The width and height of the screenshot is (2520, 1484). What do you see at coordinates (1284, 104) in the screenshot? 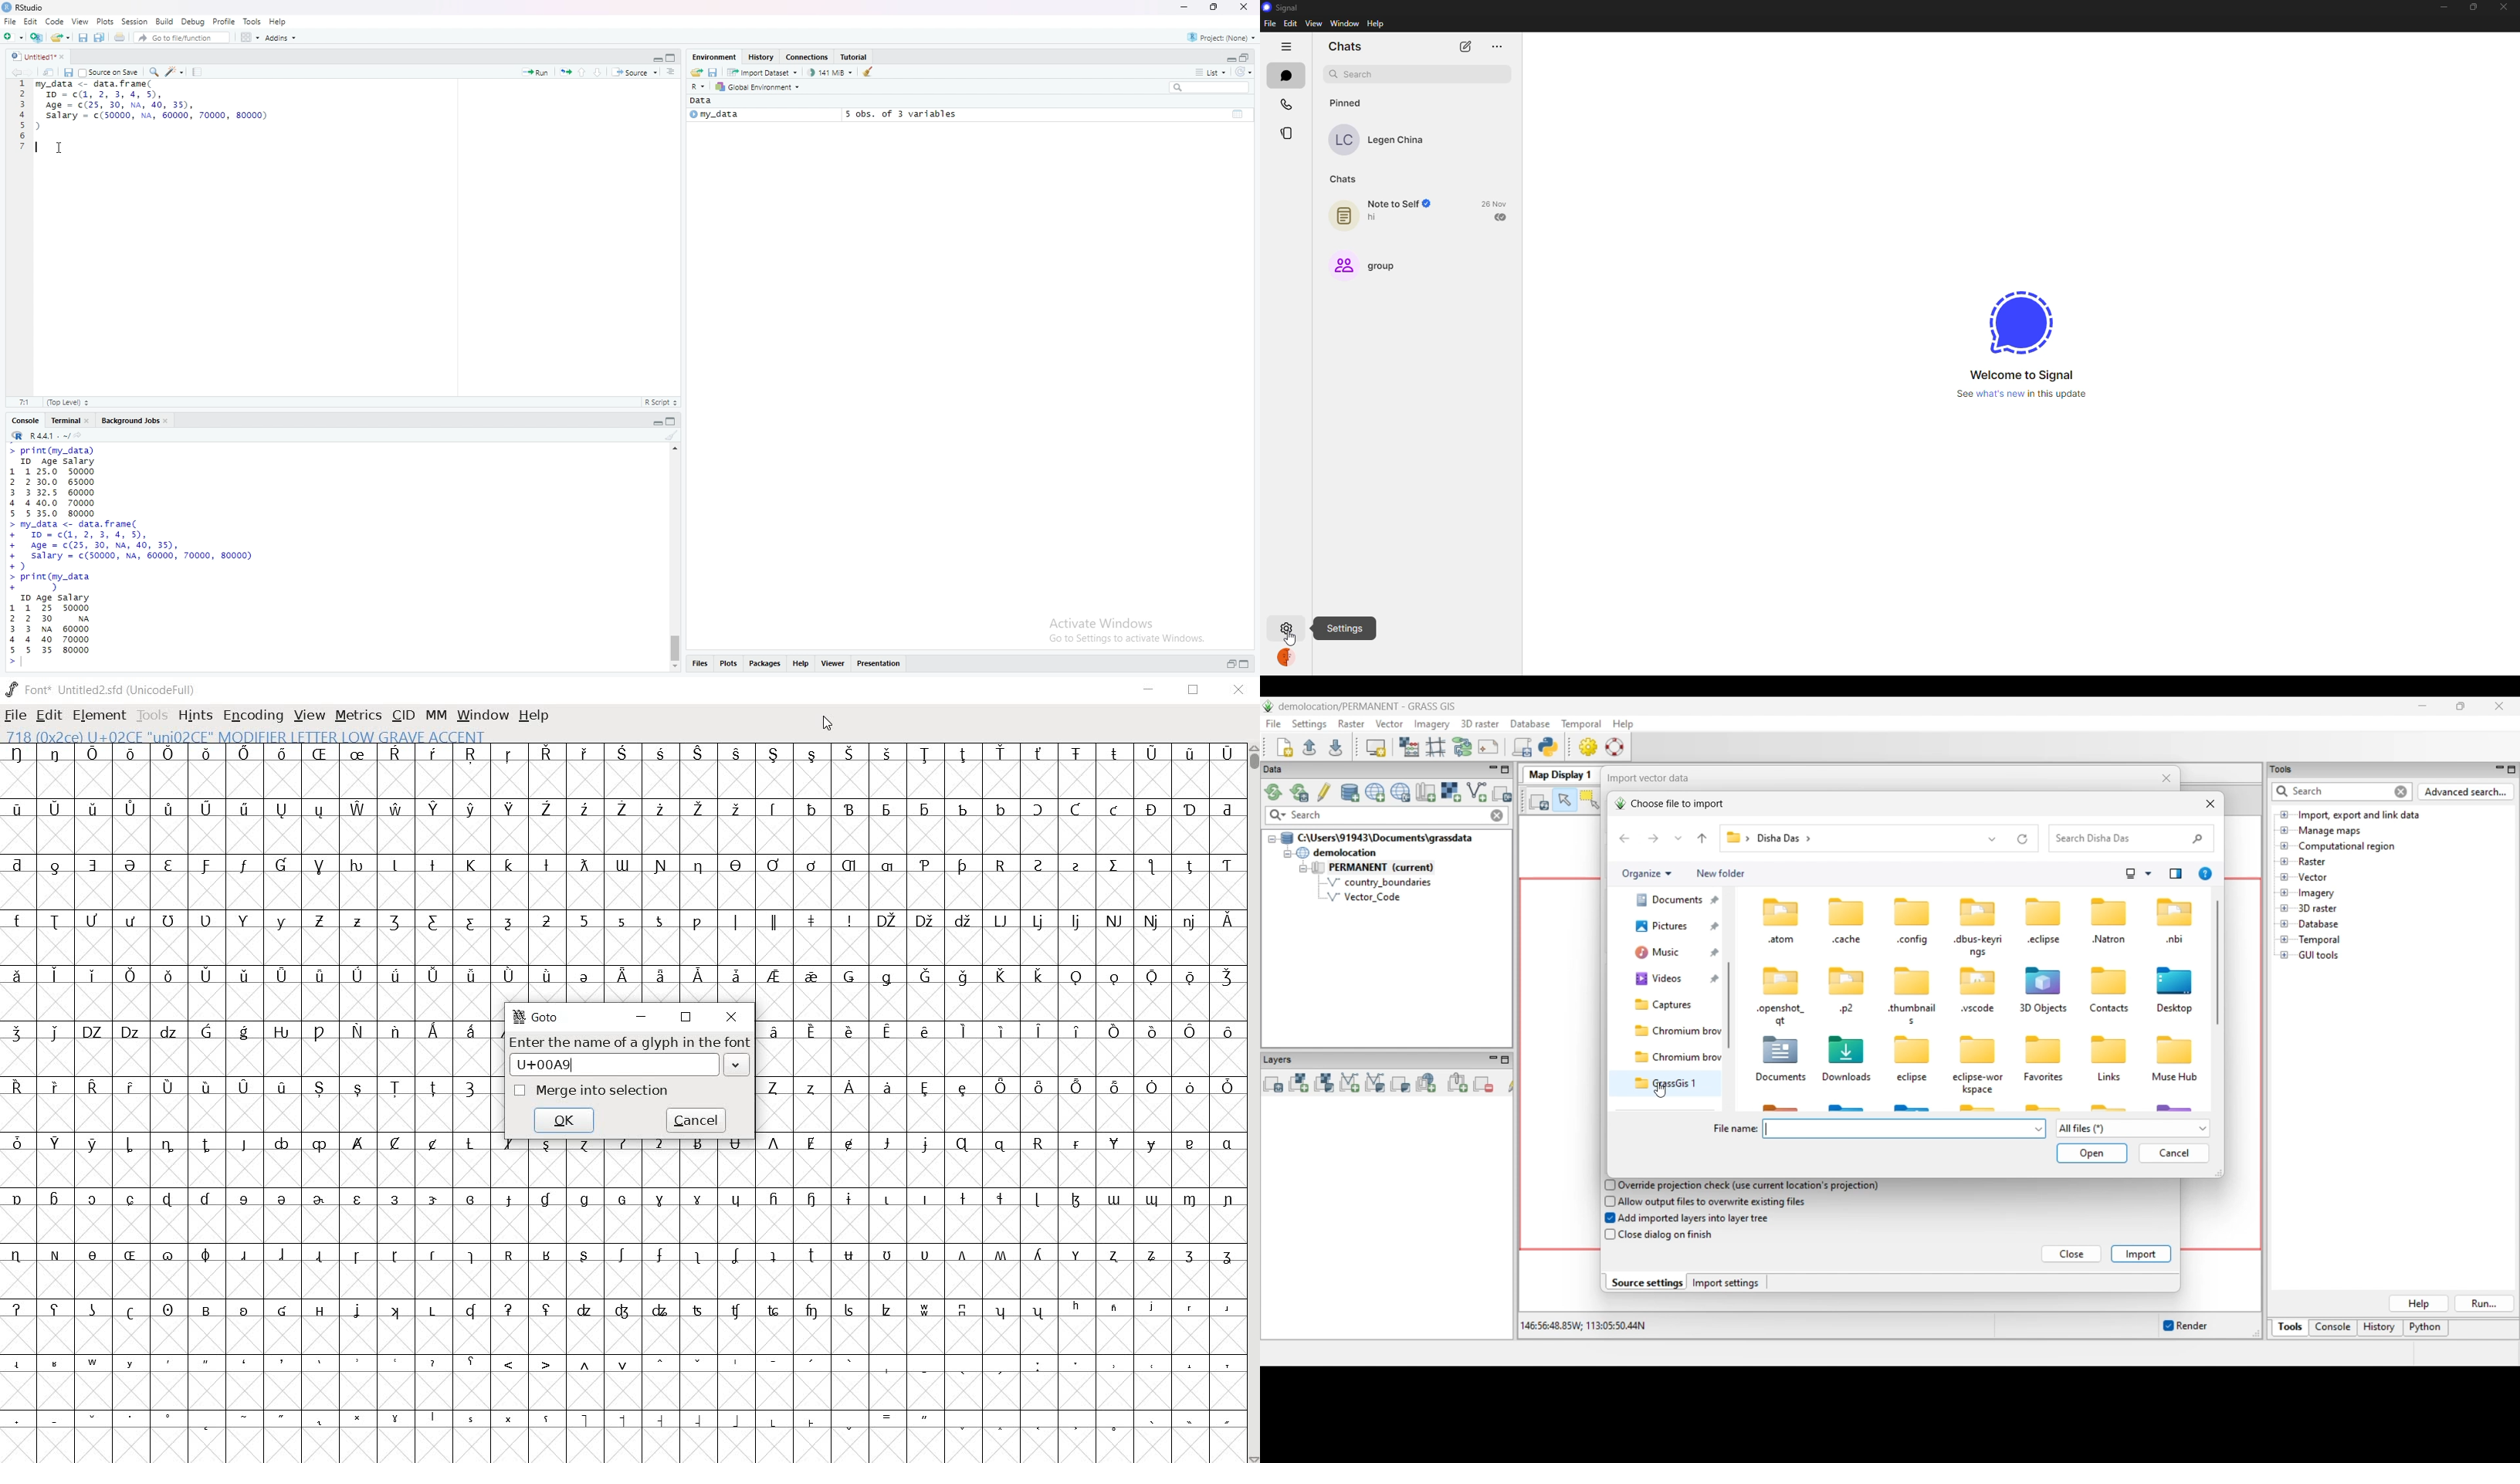
I see `calls` at bounding box center [1284, 104].